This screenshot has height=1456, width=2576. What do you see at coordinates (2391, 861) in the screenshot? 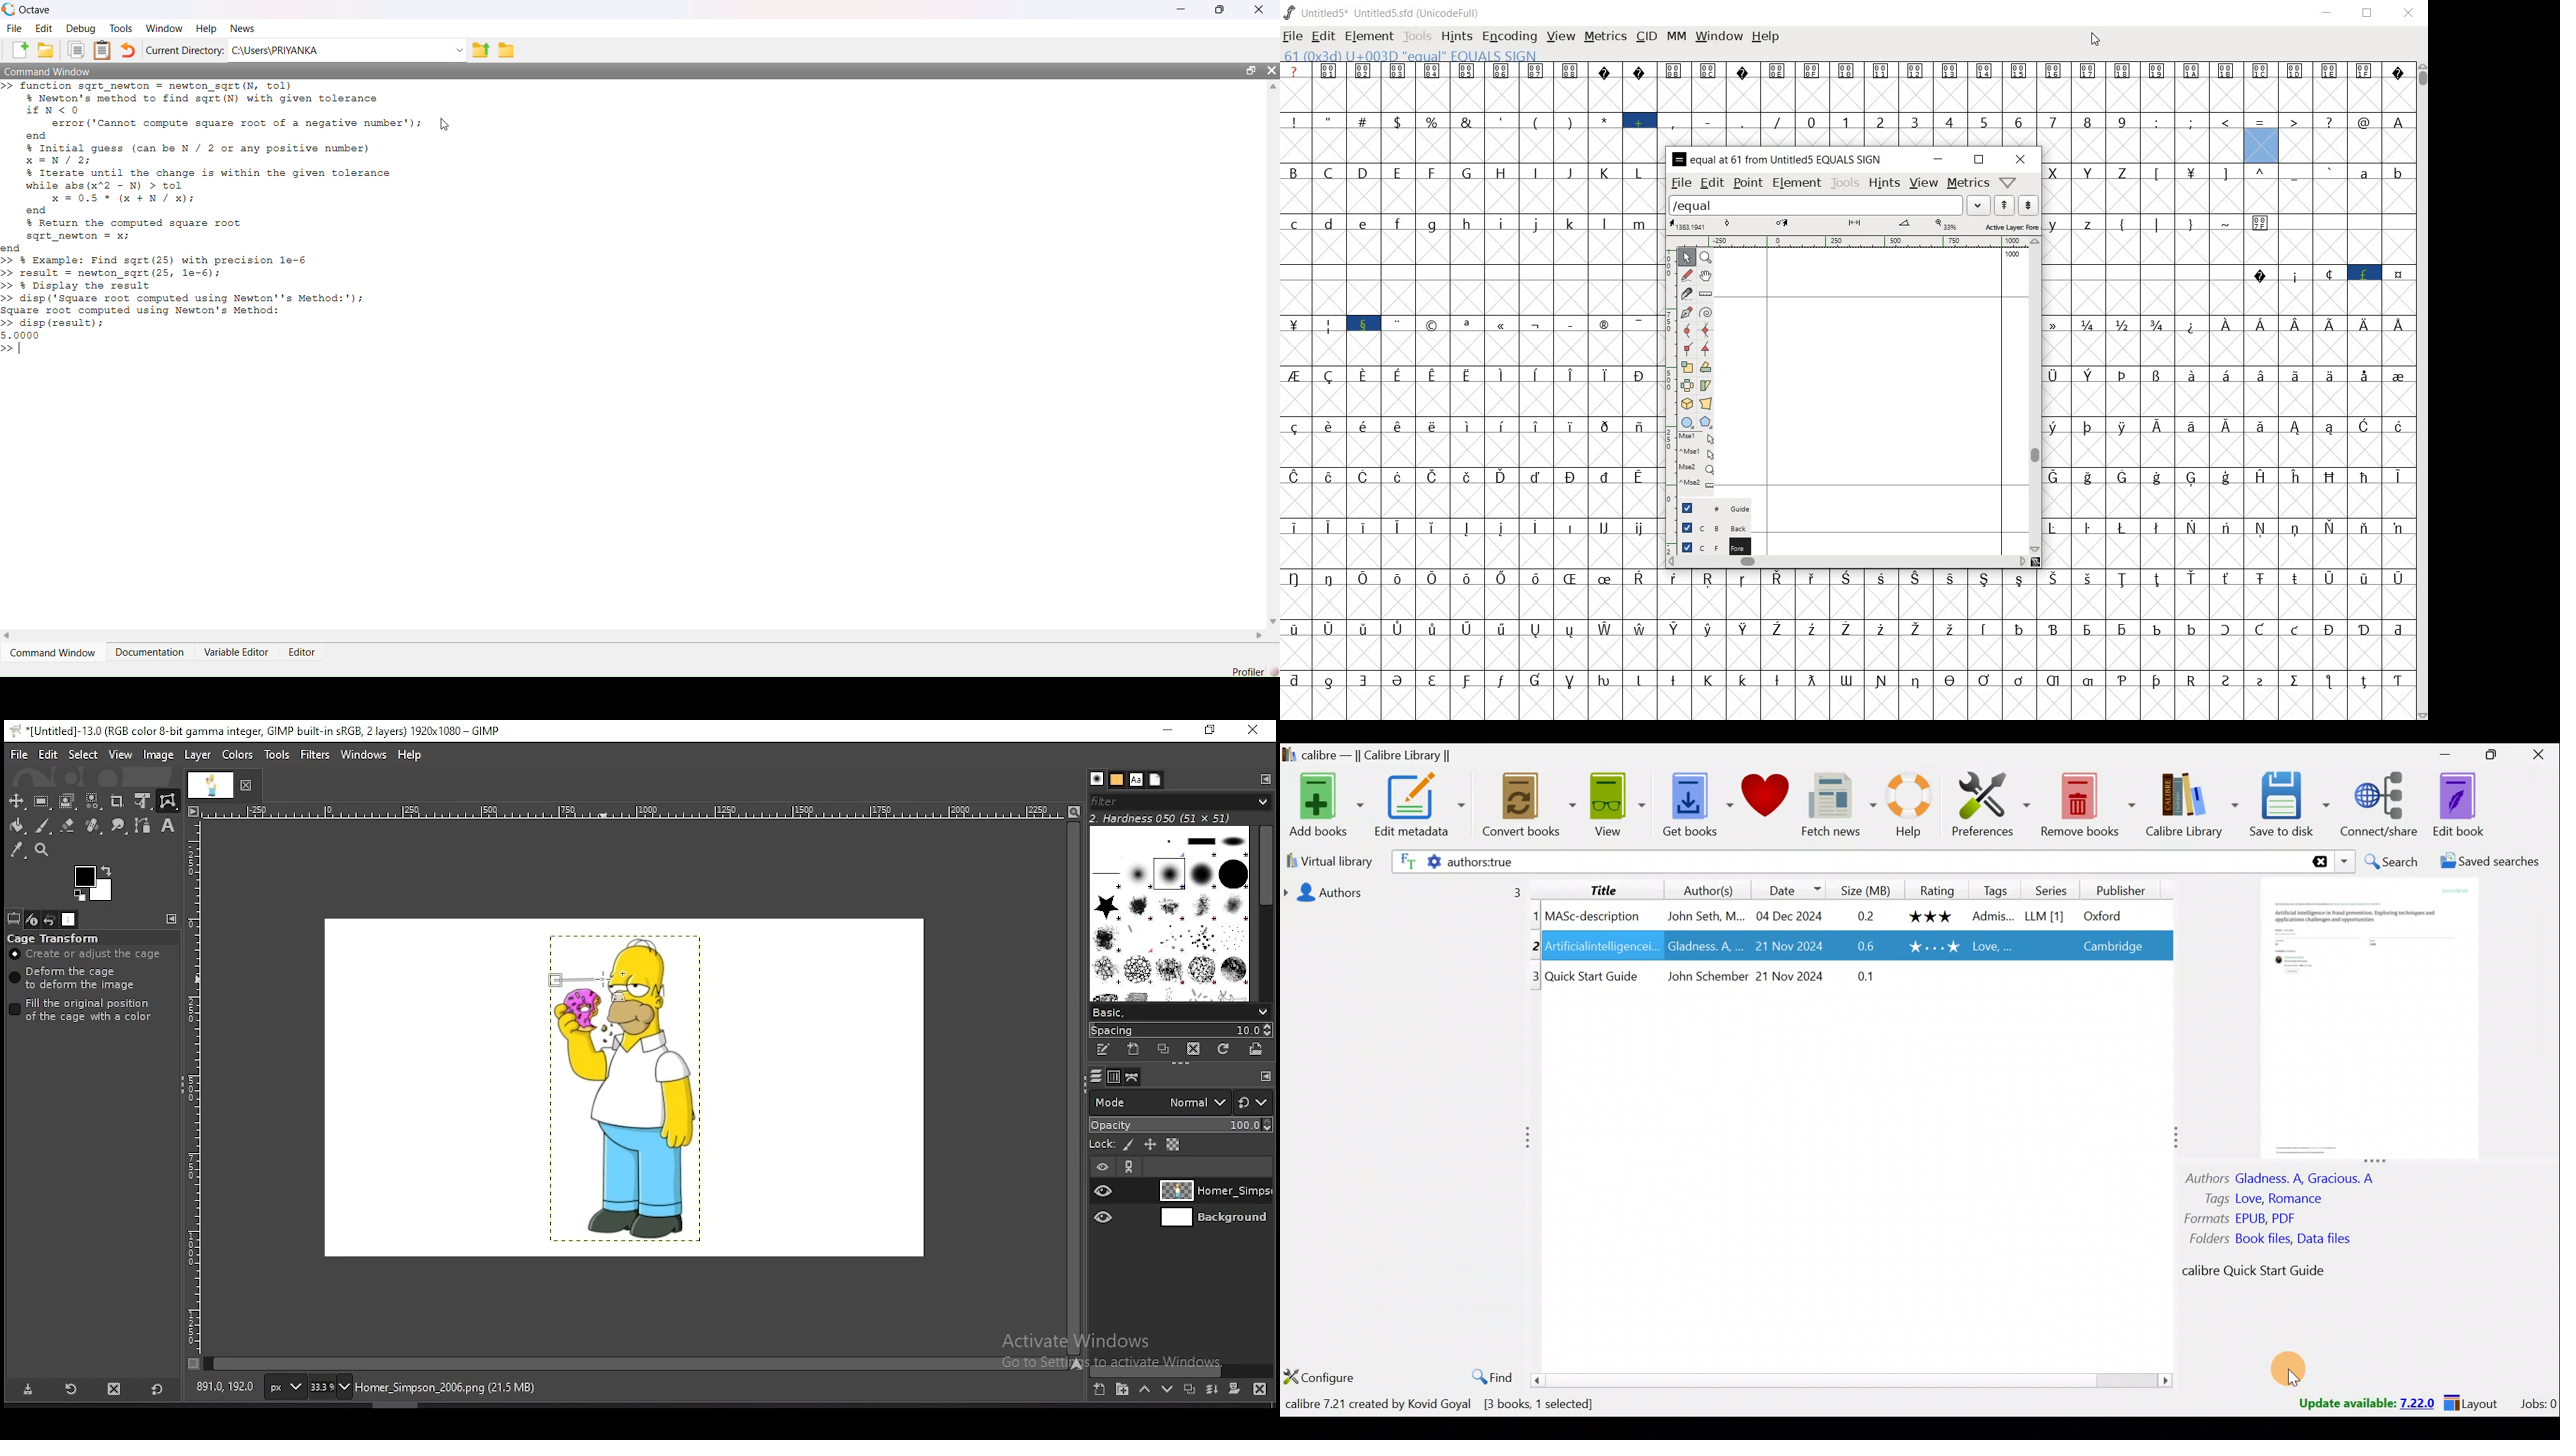
I see `Search` at bounding box center [2391, 861].